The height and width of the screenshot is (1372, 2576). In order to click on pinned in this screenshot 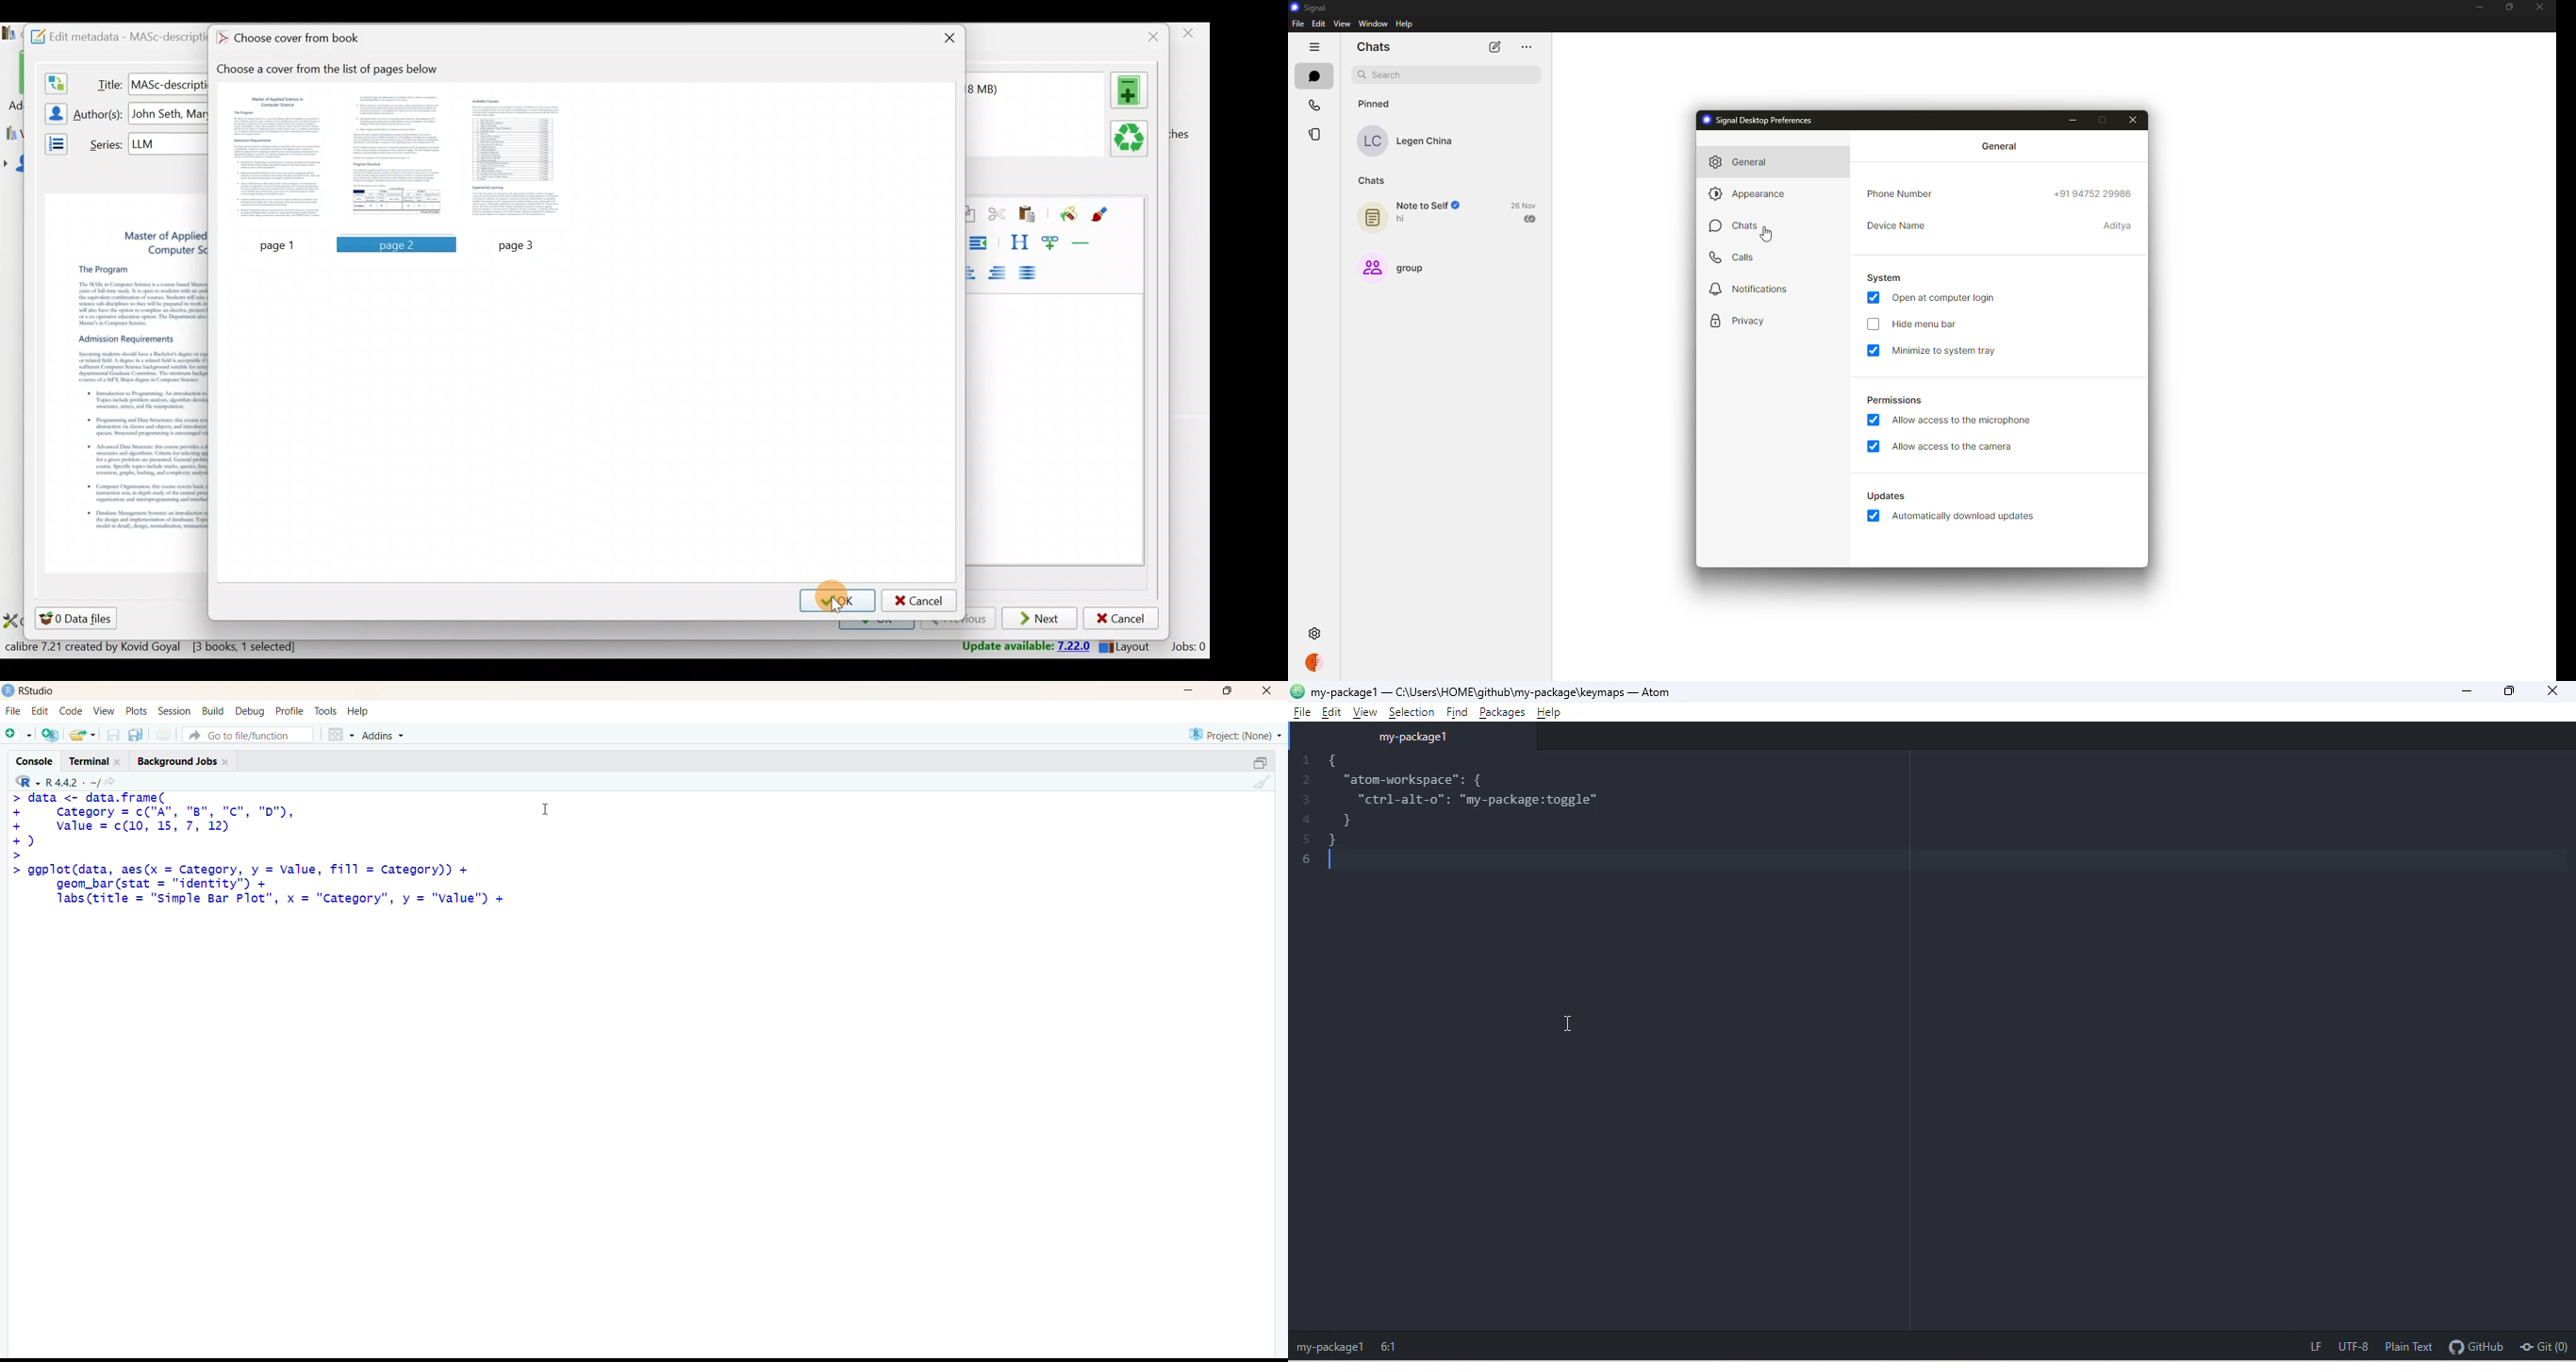, I will do `click(1373, 103)`.